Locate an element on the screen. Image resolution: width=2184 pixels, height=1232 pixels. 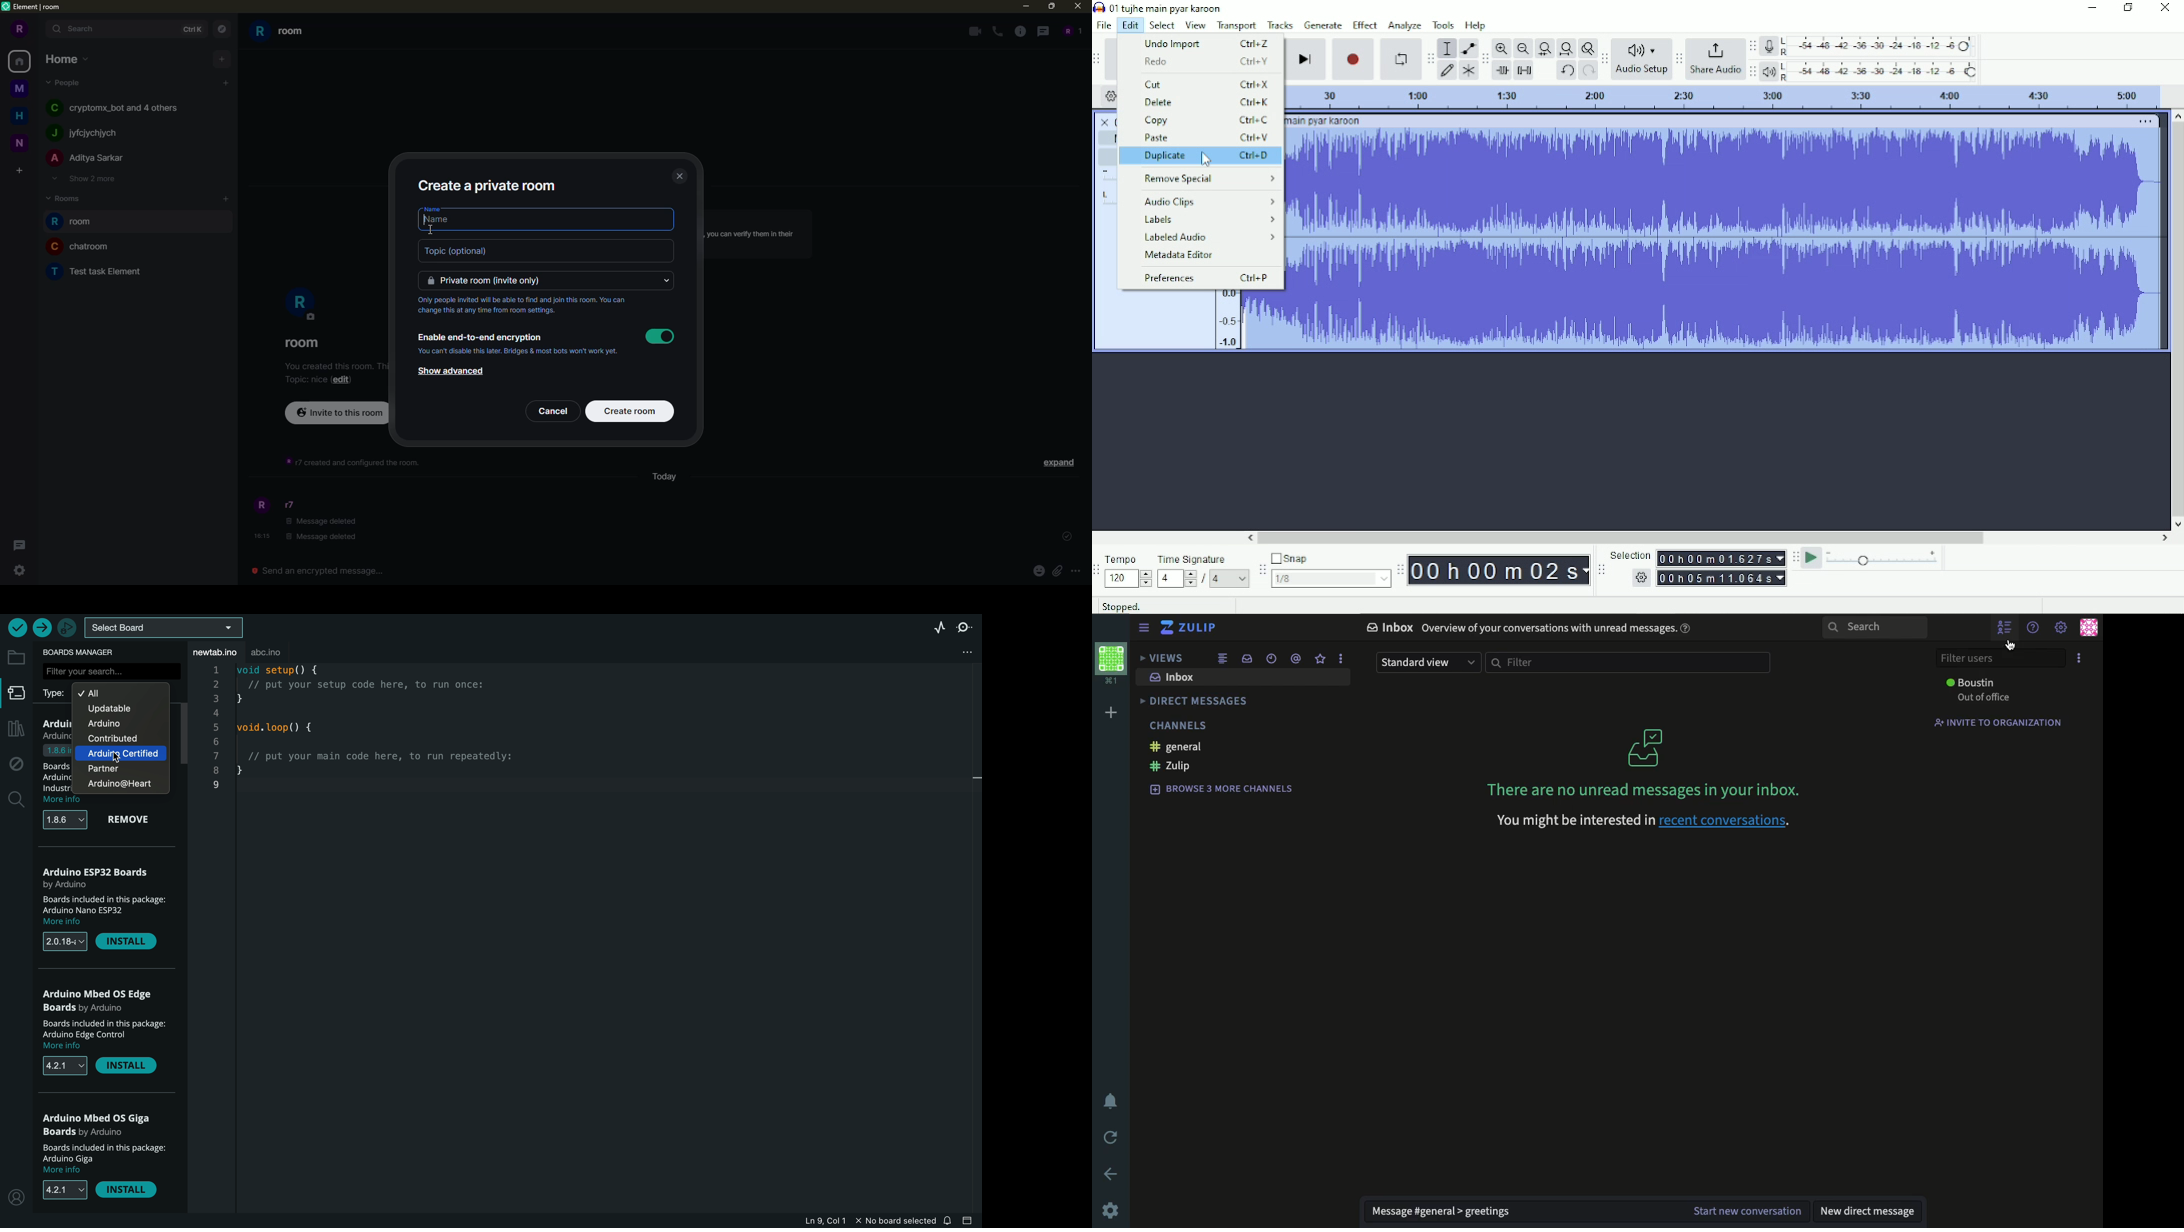
Audacity audio setup toolbar is located at coordinates (1604, 59).